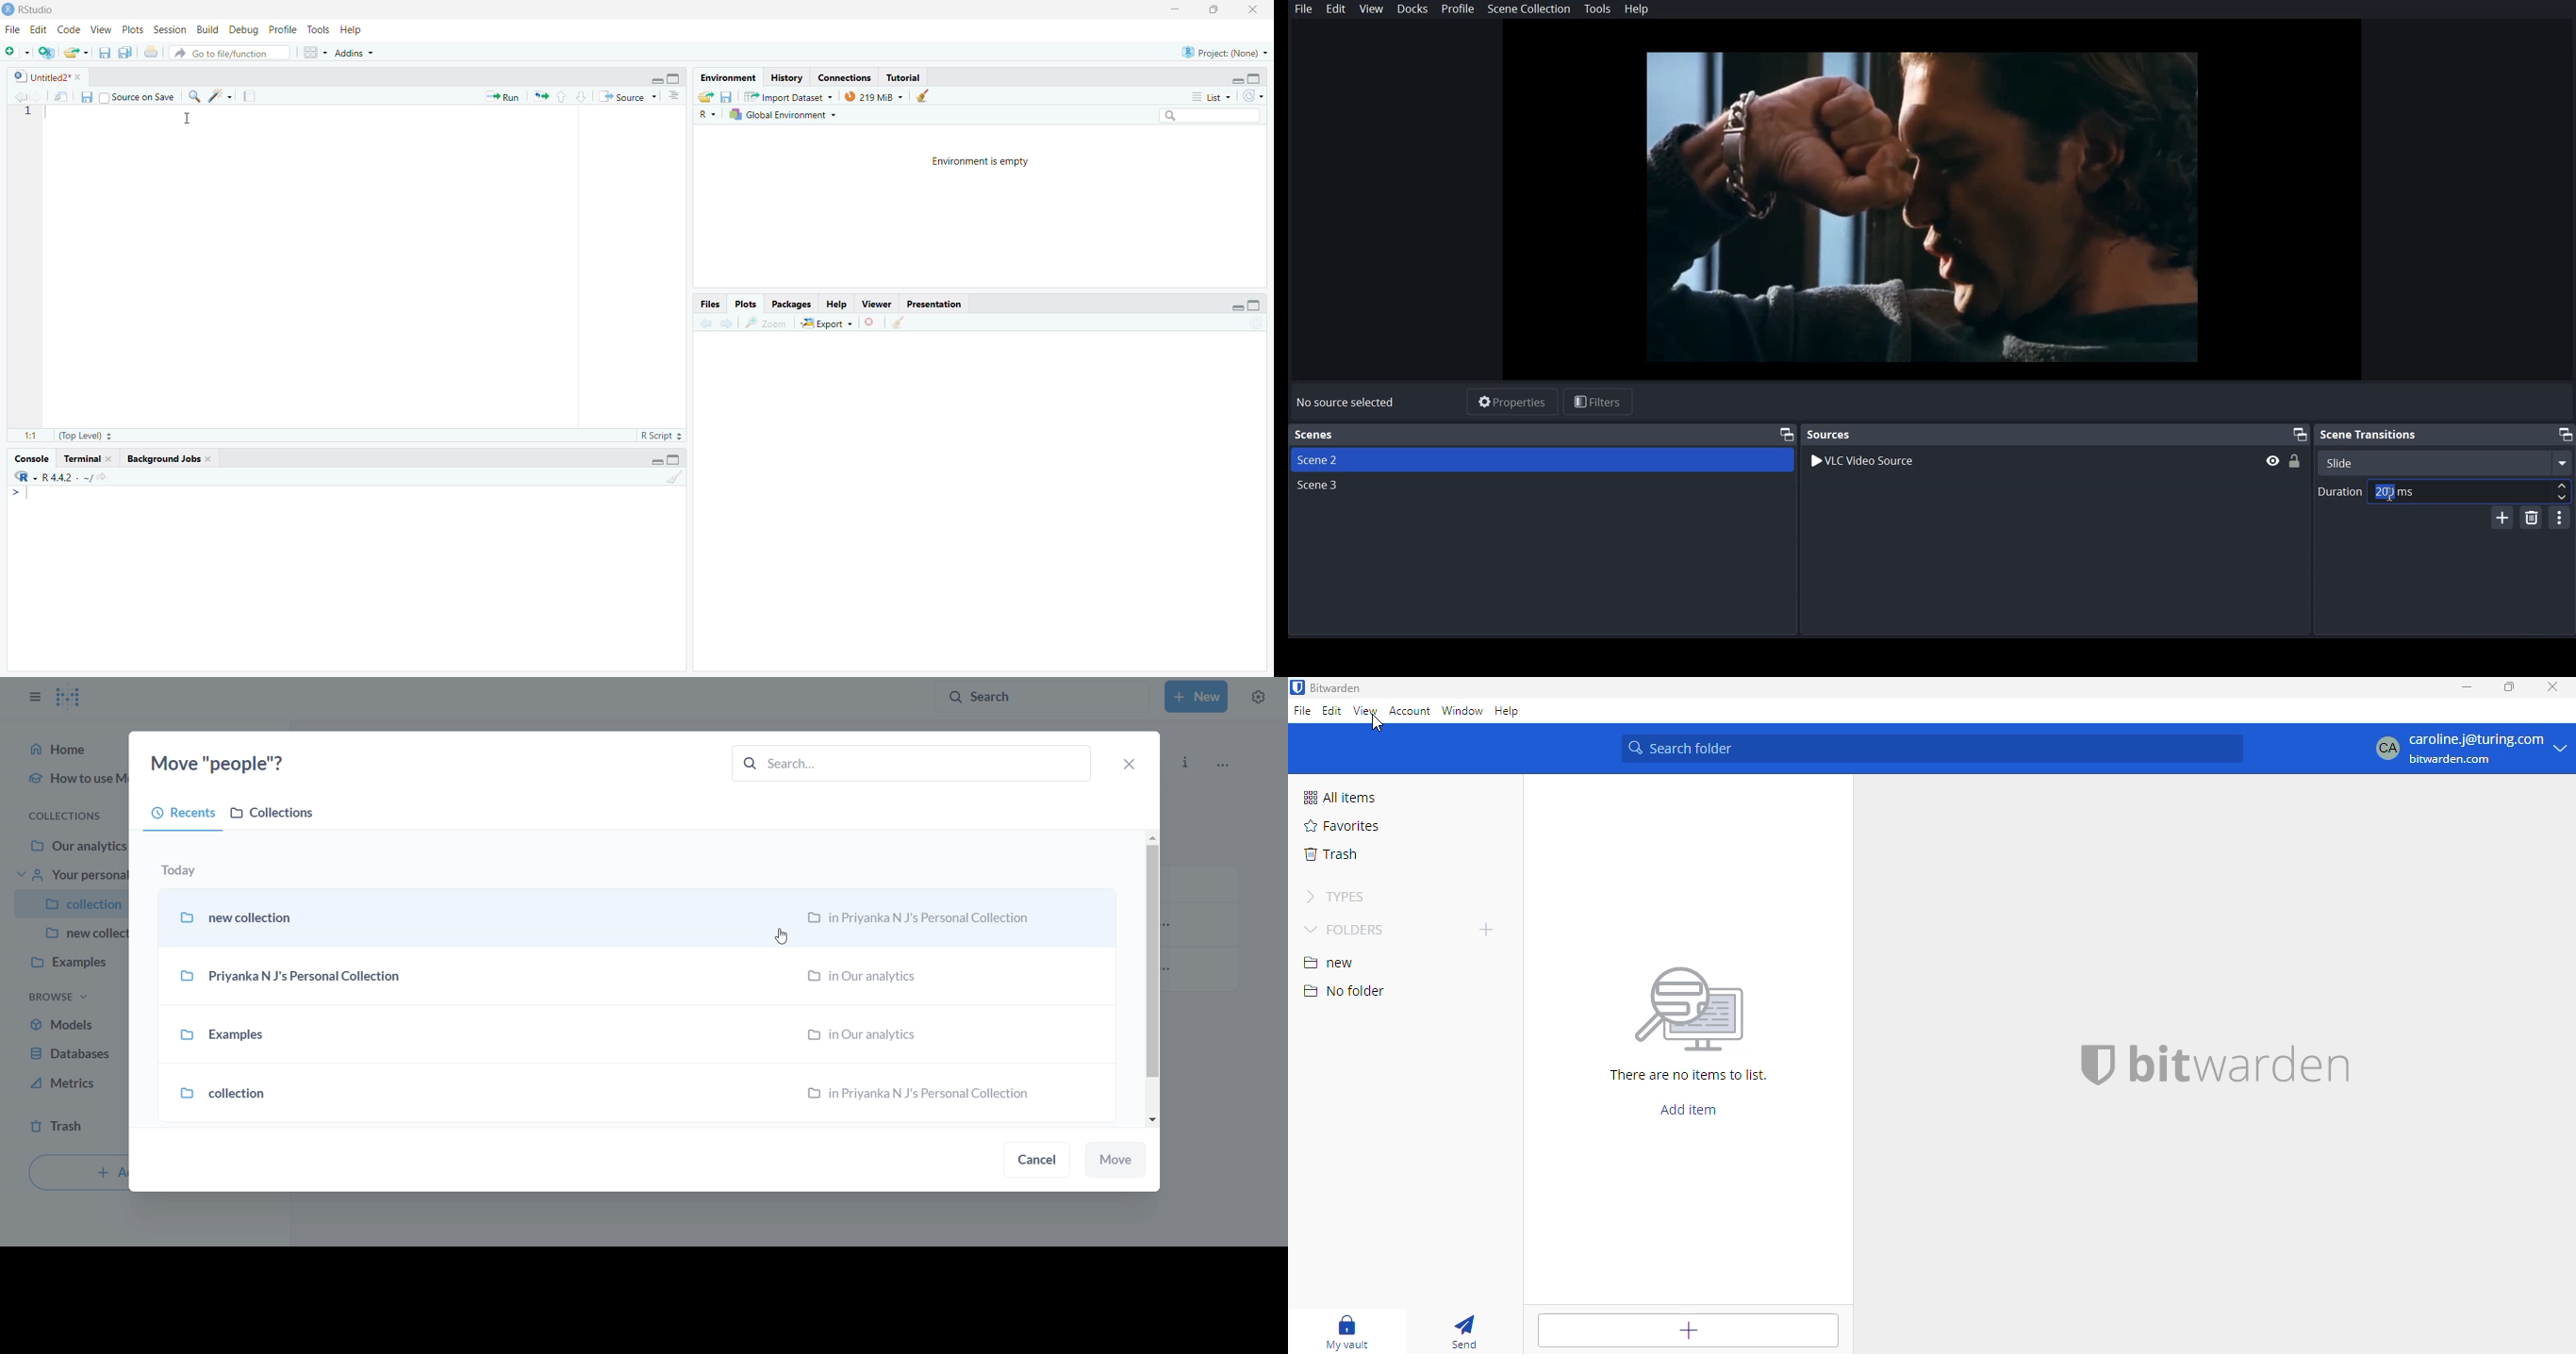  What do you see at coordinates (674, 459) in the screenshot?
I see `Full Height` at bounding box center [674, 459].